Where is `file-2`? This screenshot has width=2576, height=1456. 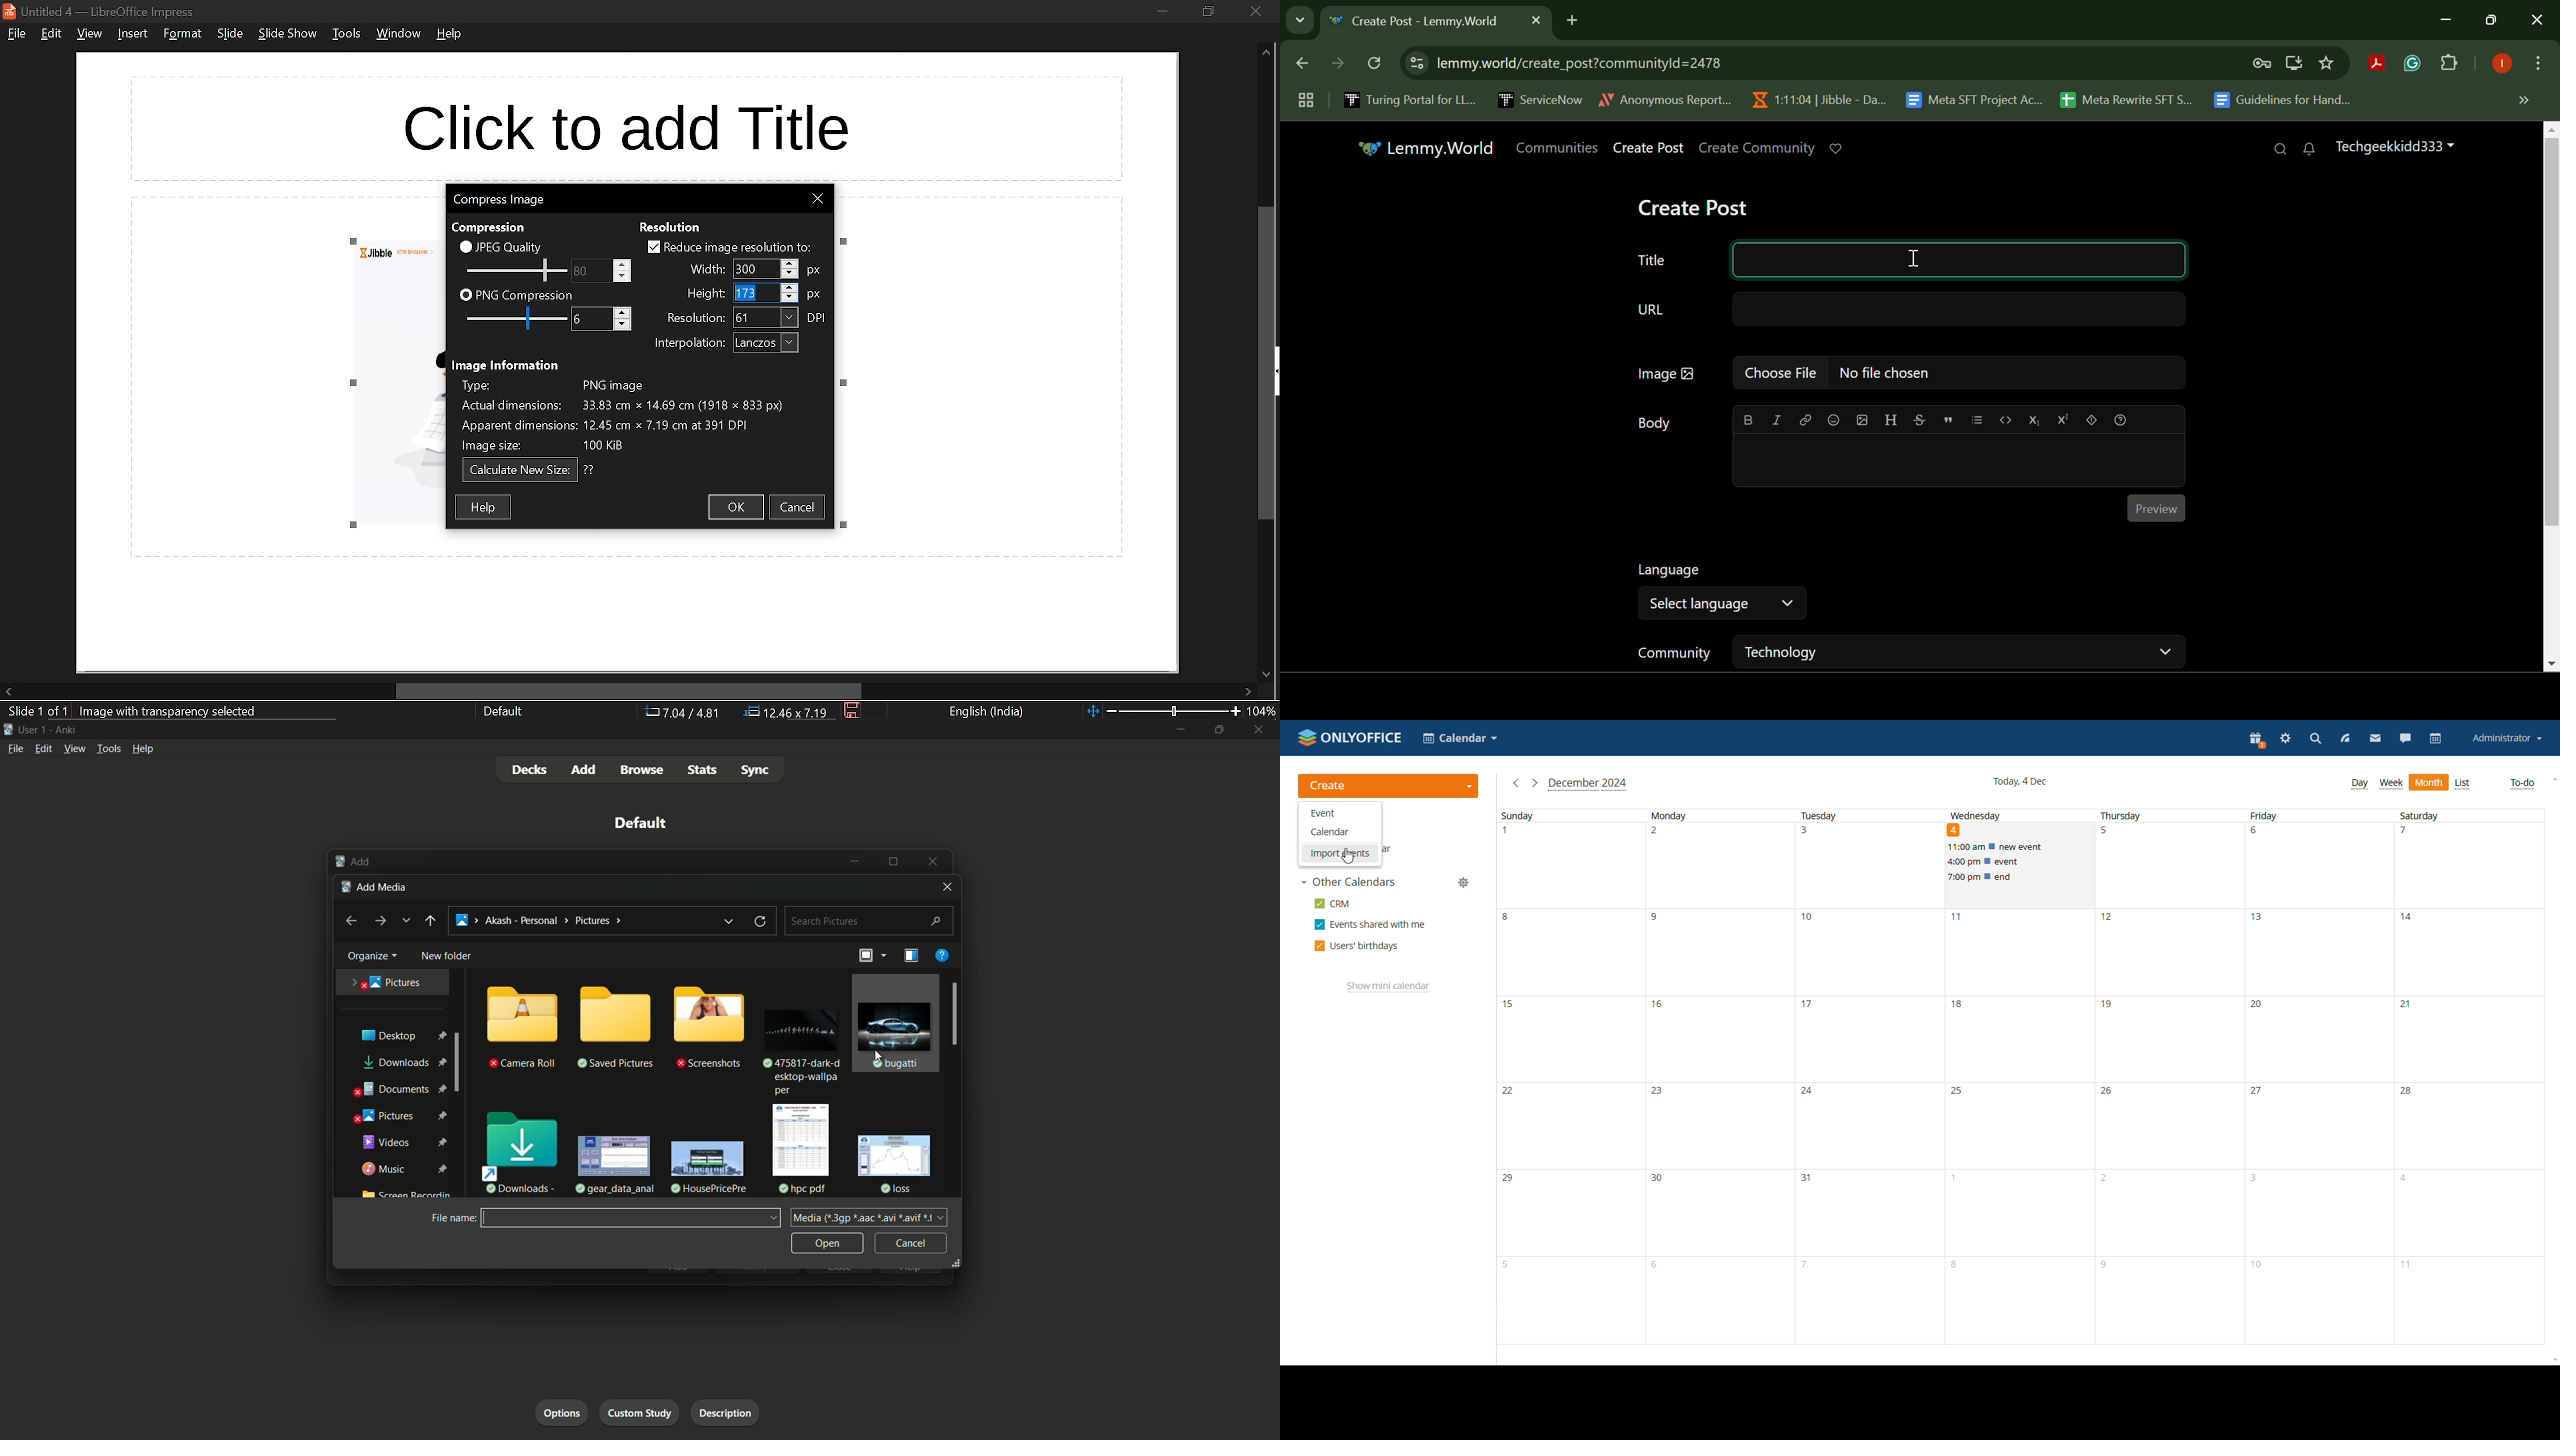 file-2 is located at coordinates (899, 1023).